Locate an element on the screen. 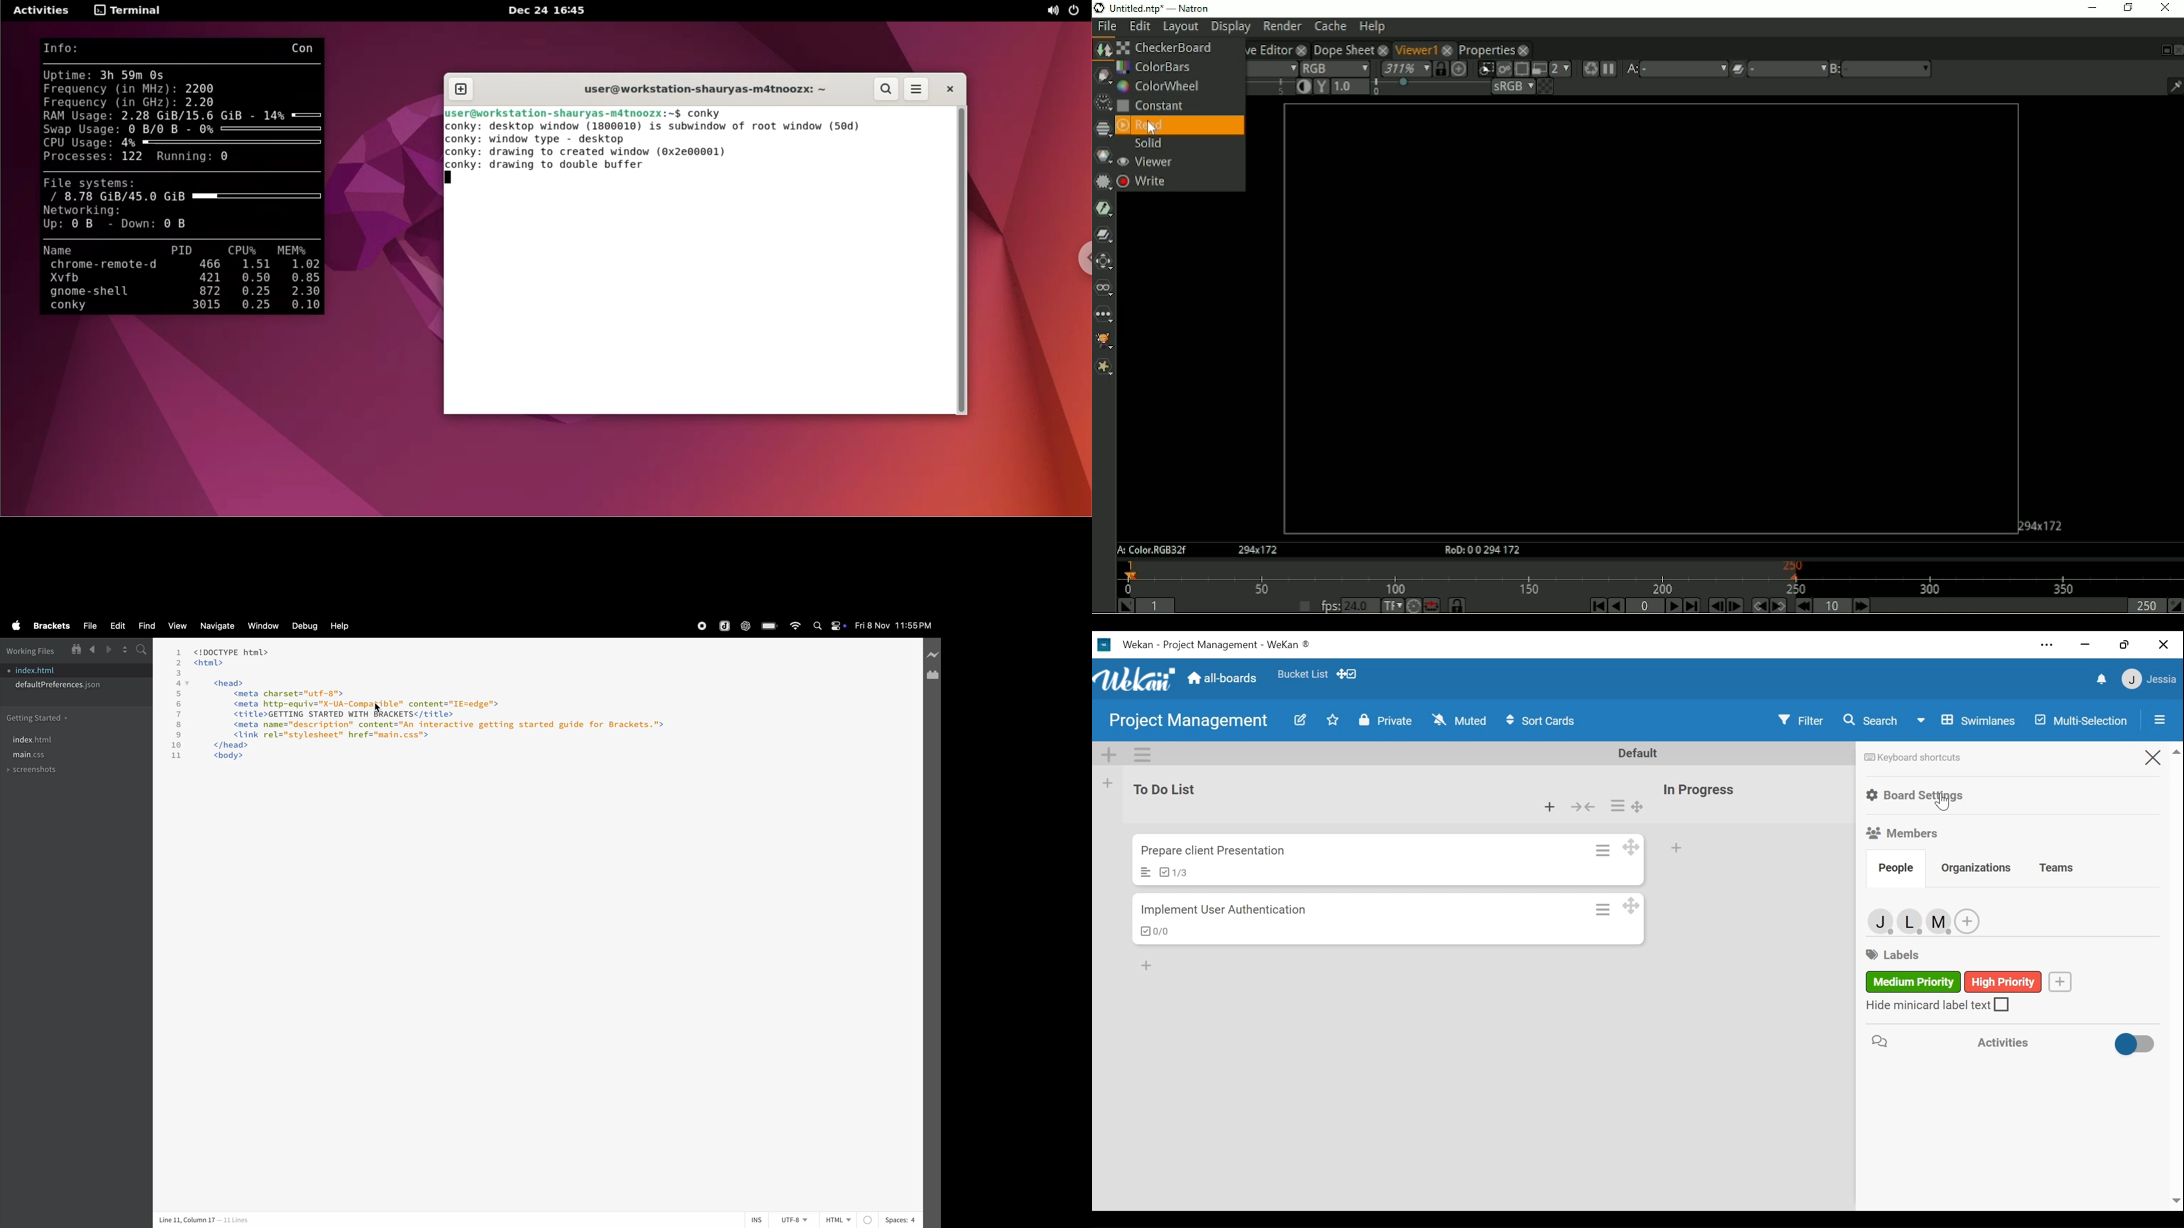 The image size is (2184, 1232). Search is located at coordinates (1872, 721).